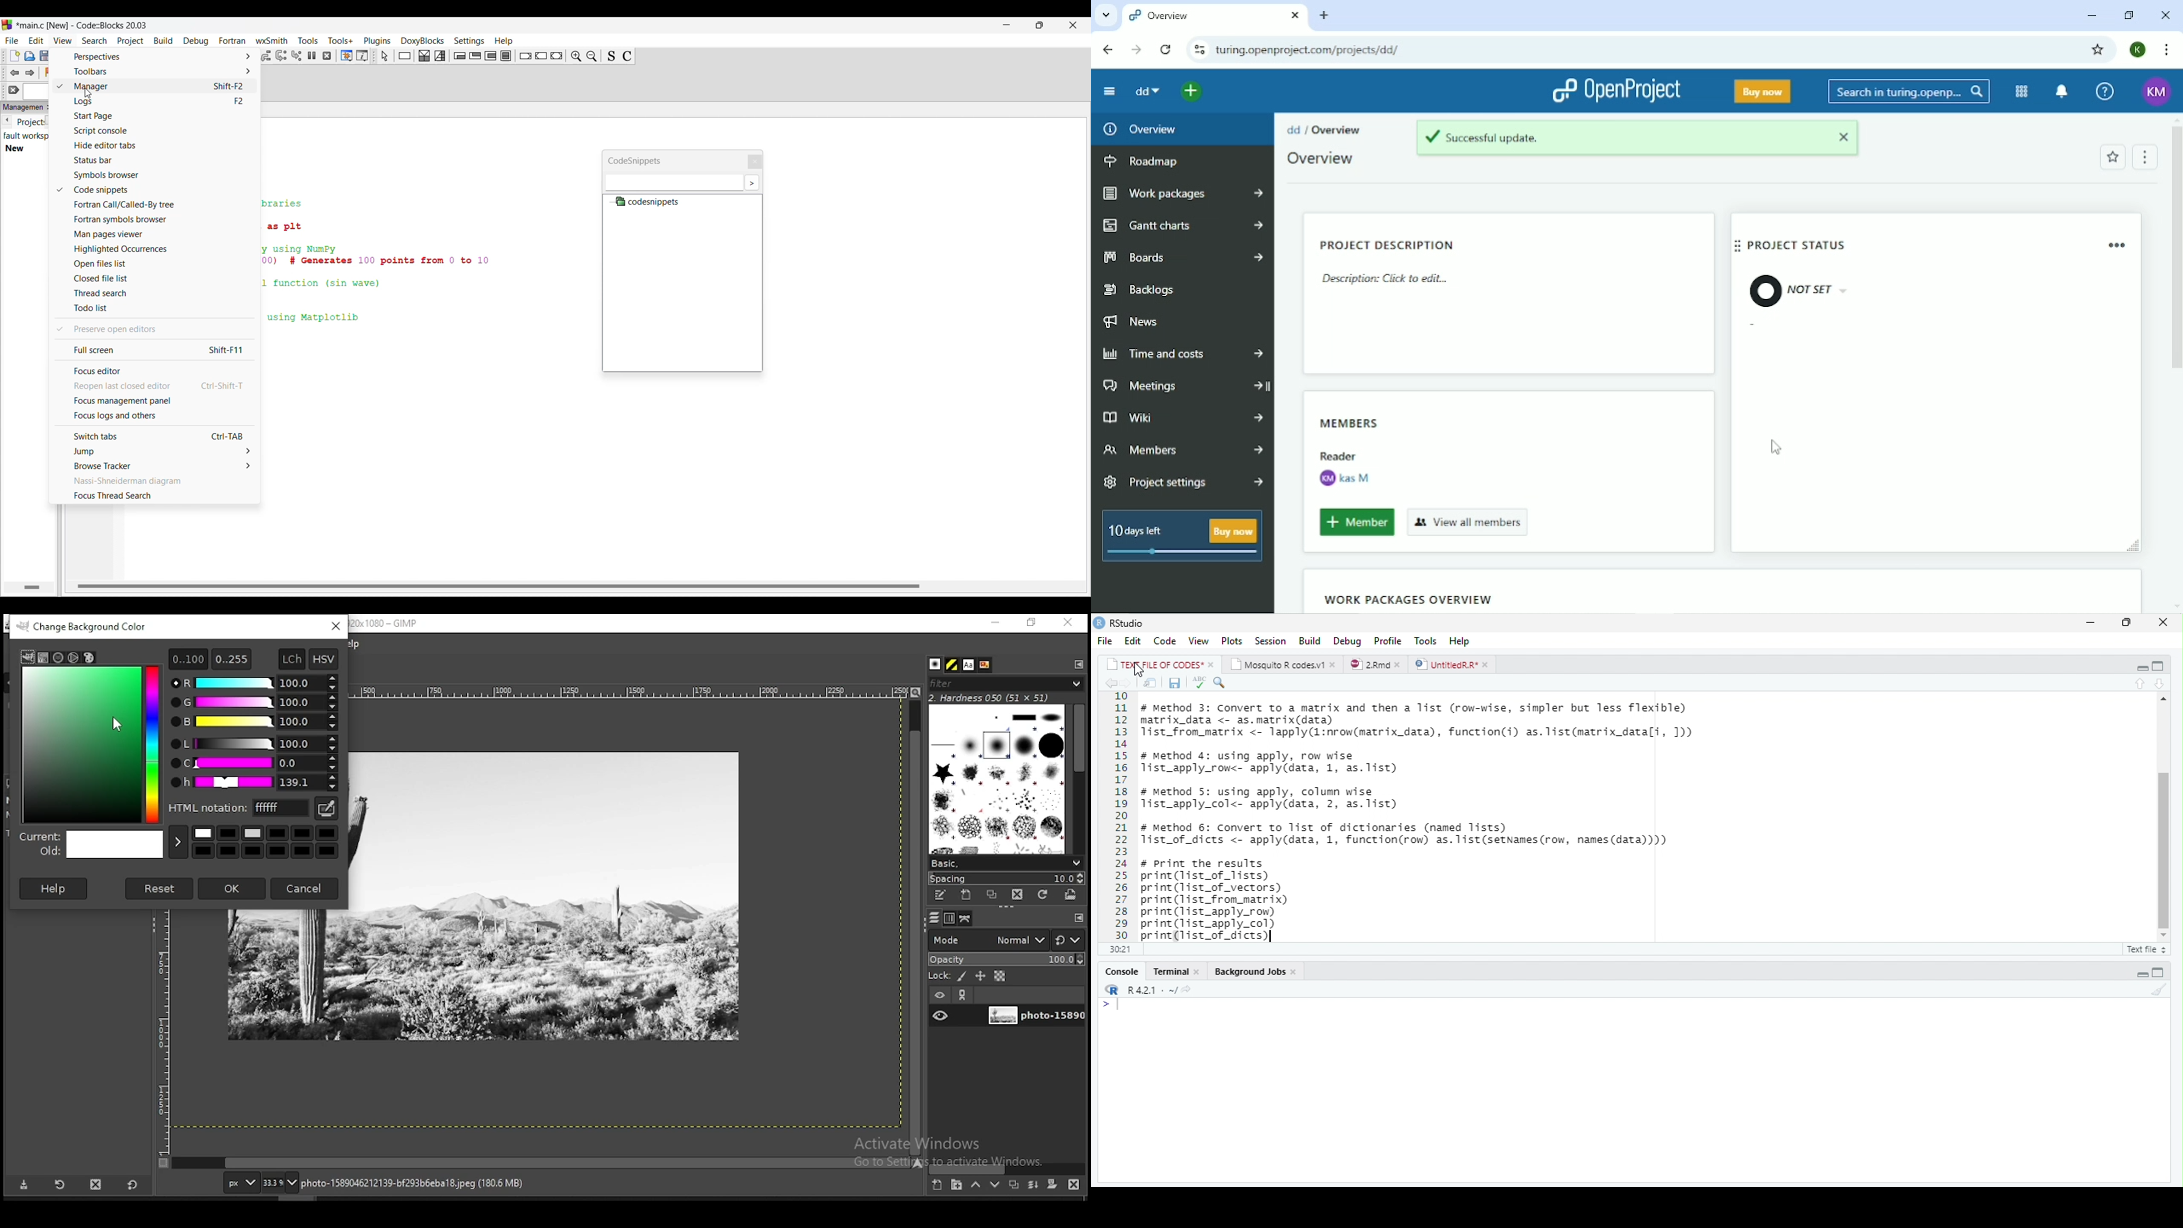 The height and width of the screenshot is (1232, 2184). I want to click on Minimize, so click(1007, 24).